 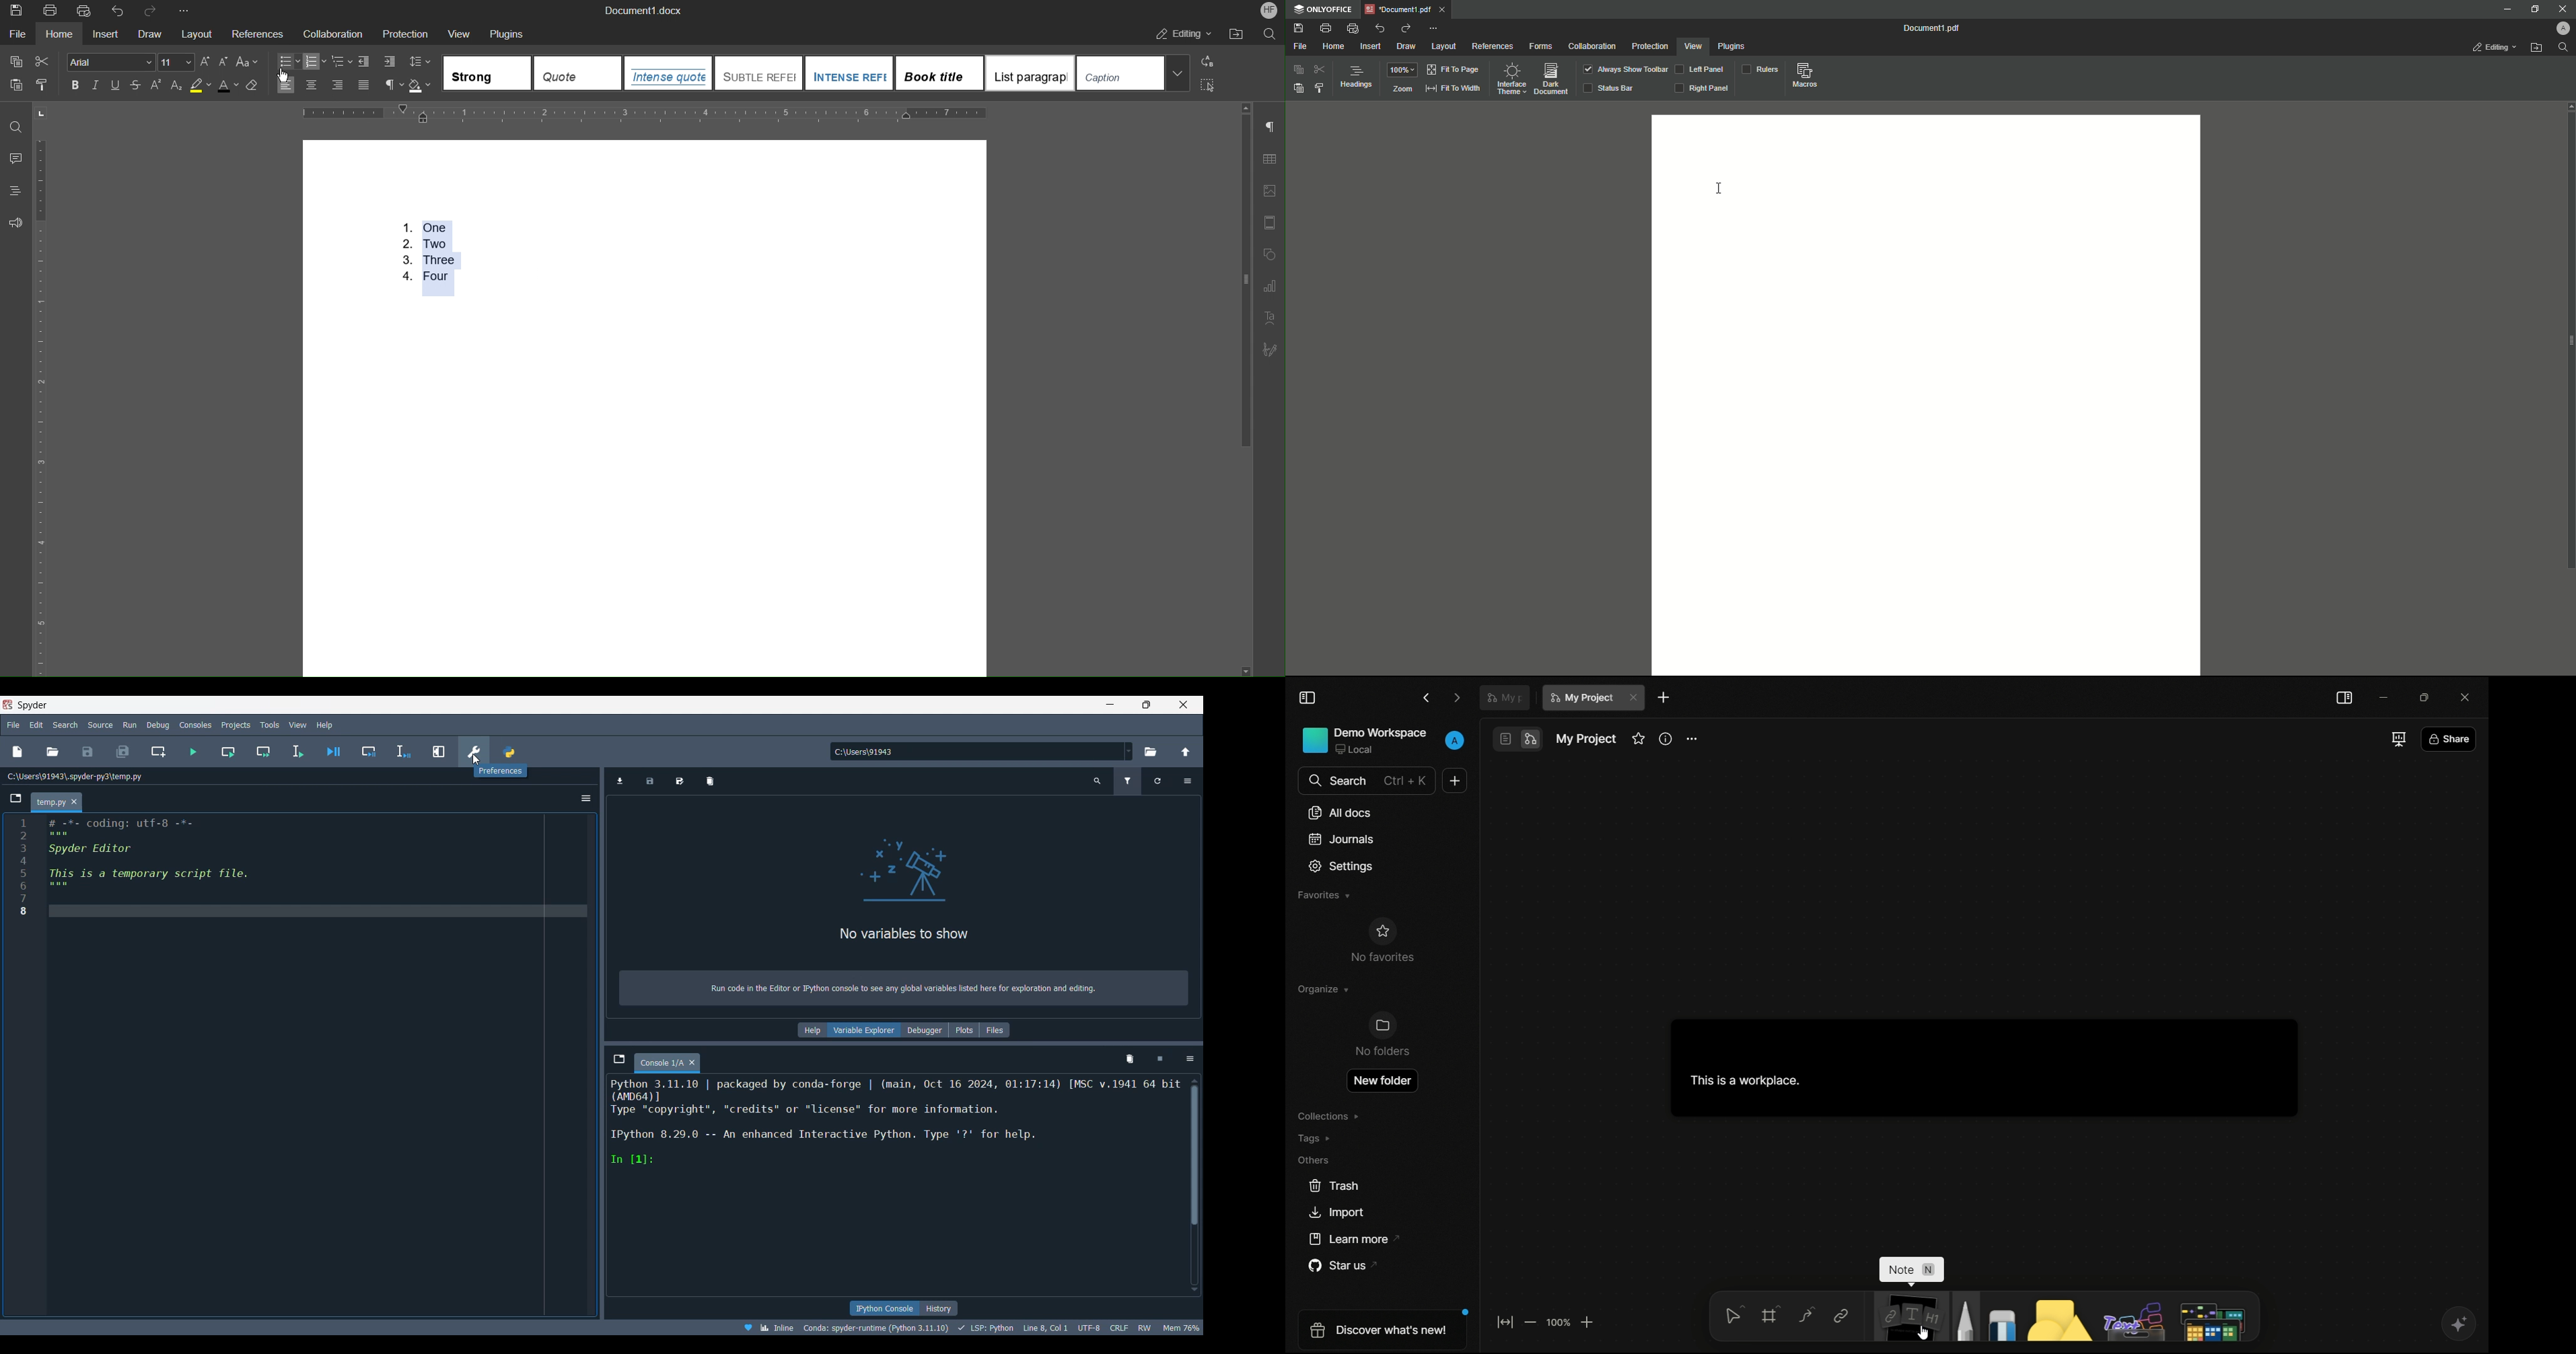 I want to click on Source menu, so click(x=101, y=725).